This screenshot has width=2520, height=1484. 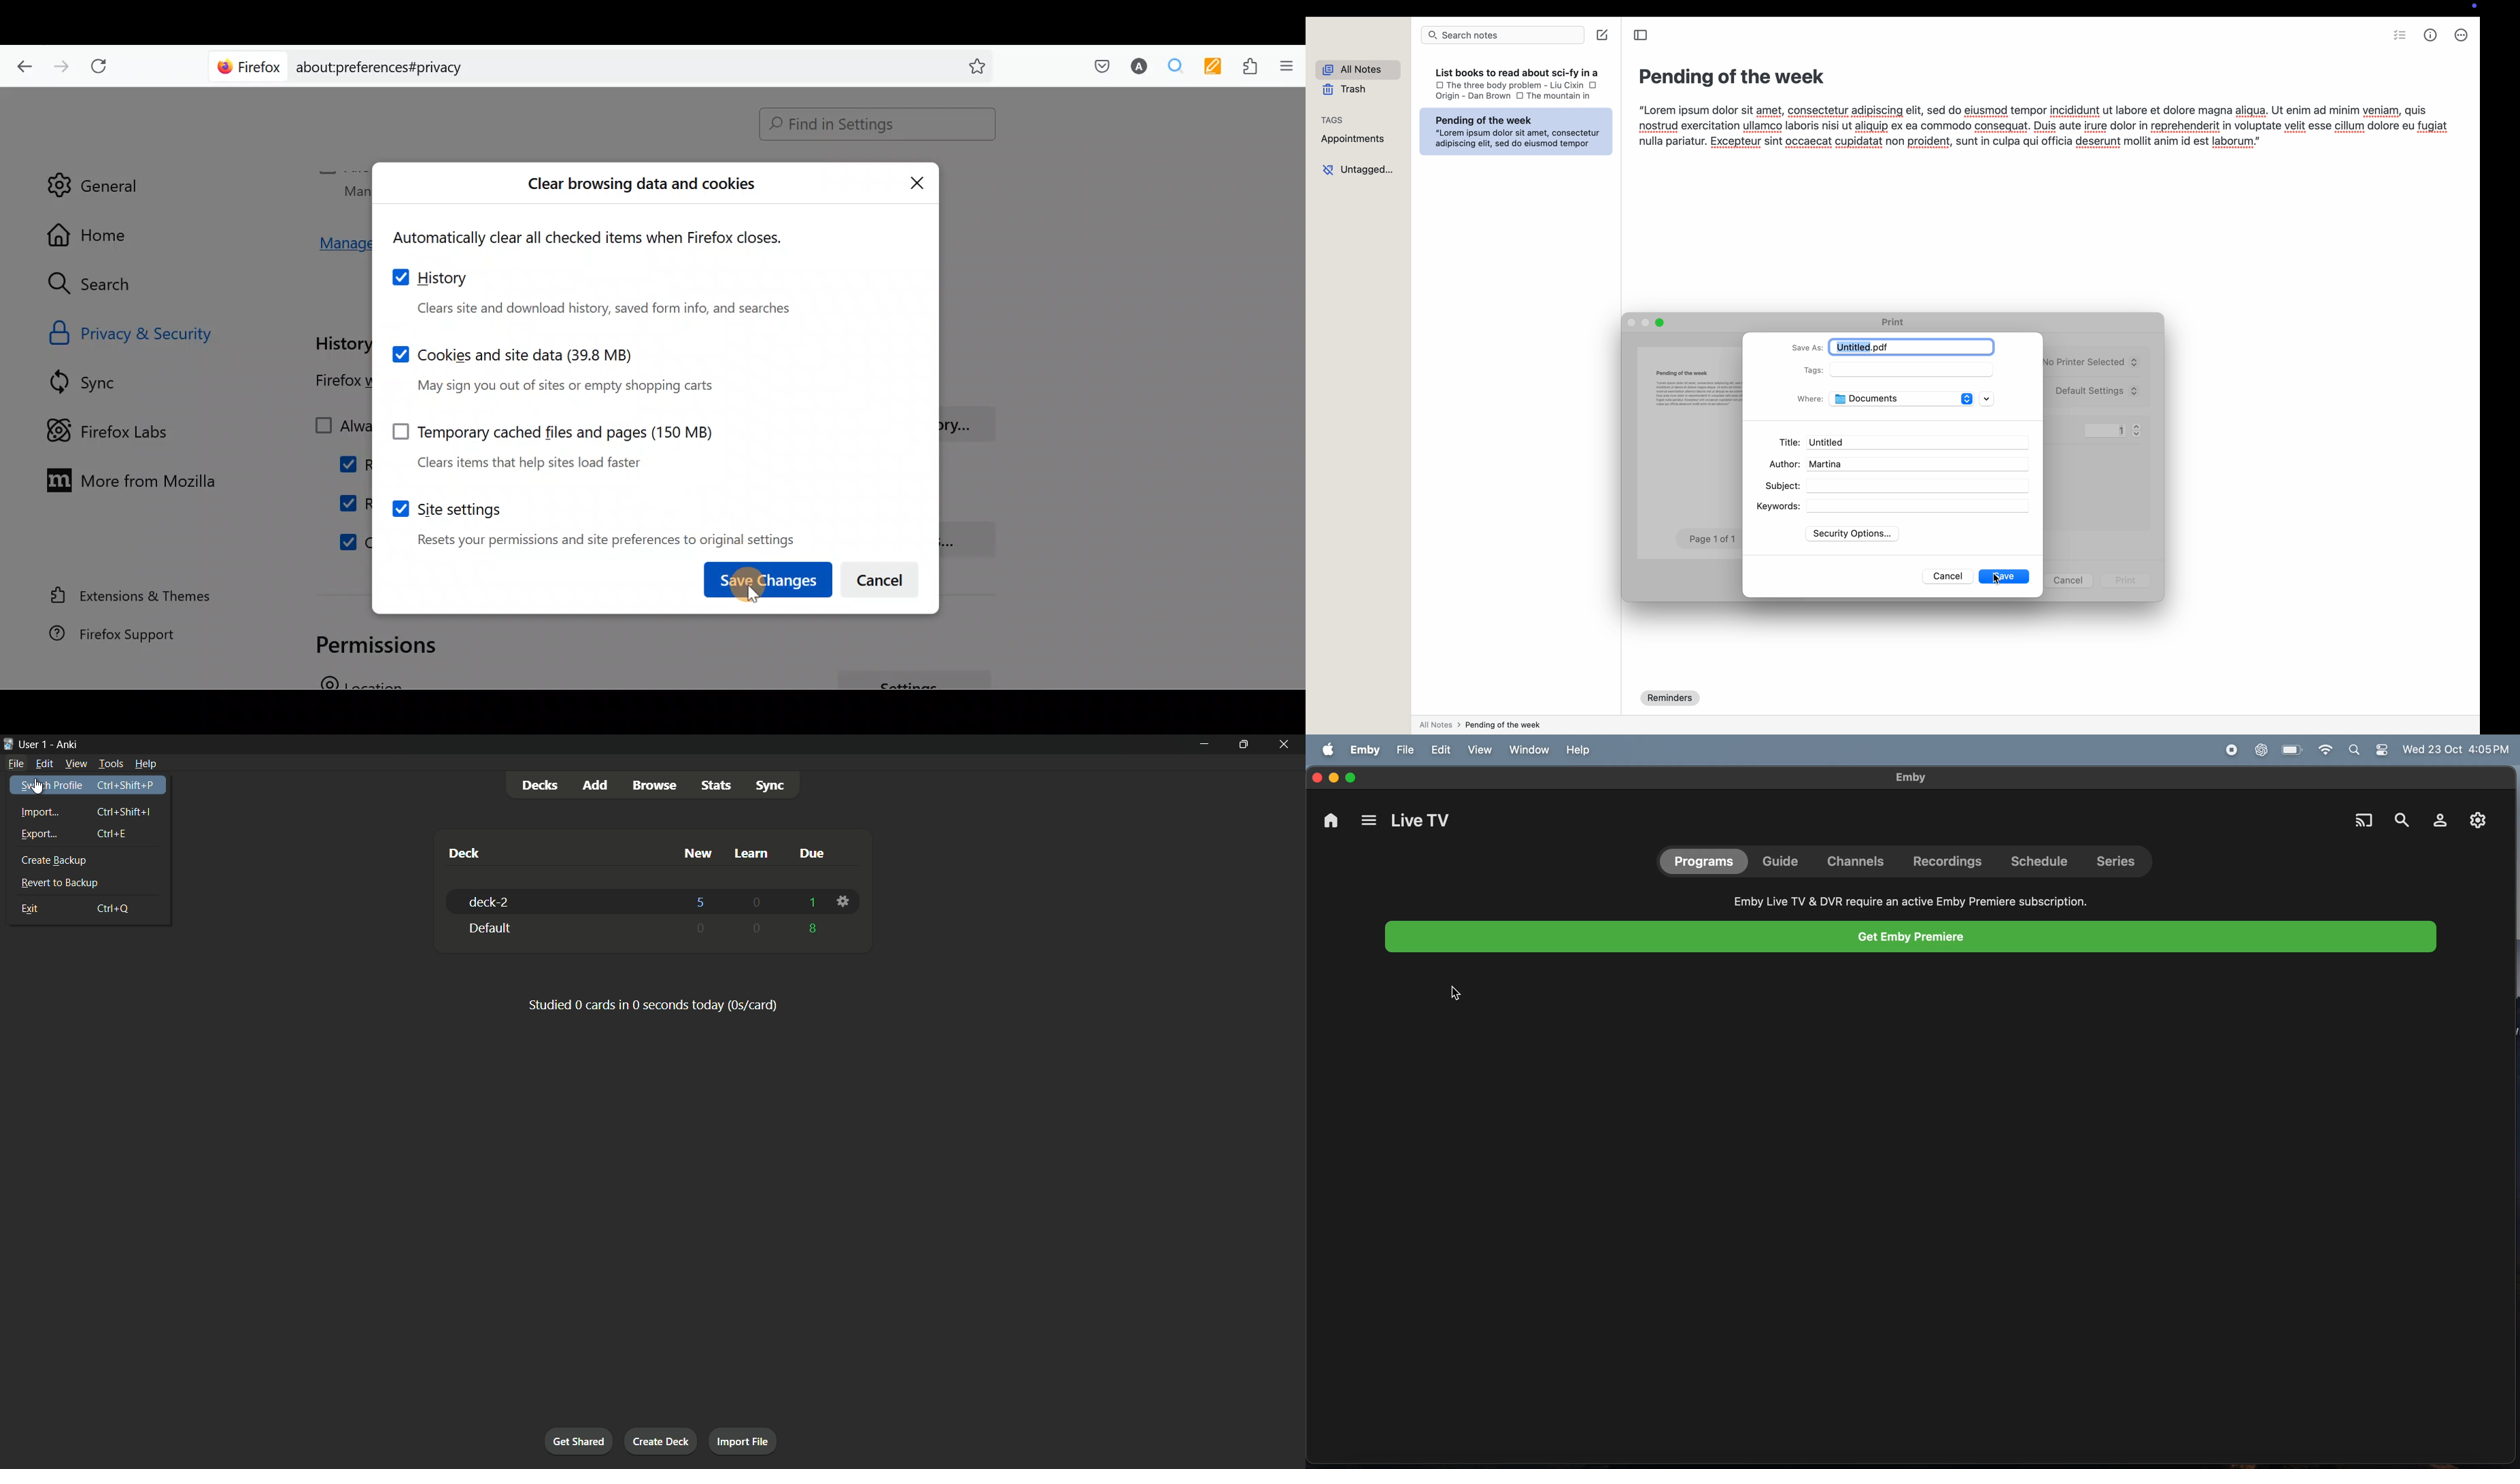 I want to click on Default, so click(x=565, y=928).